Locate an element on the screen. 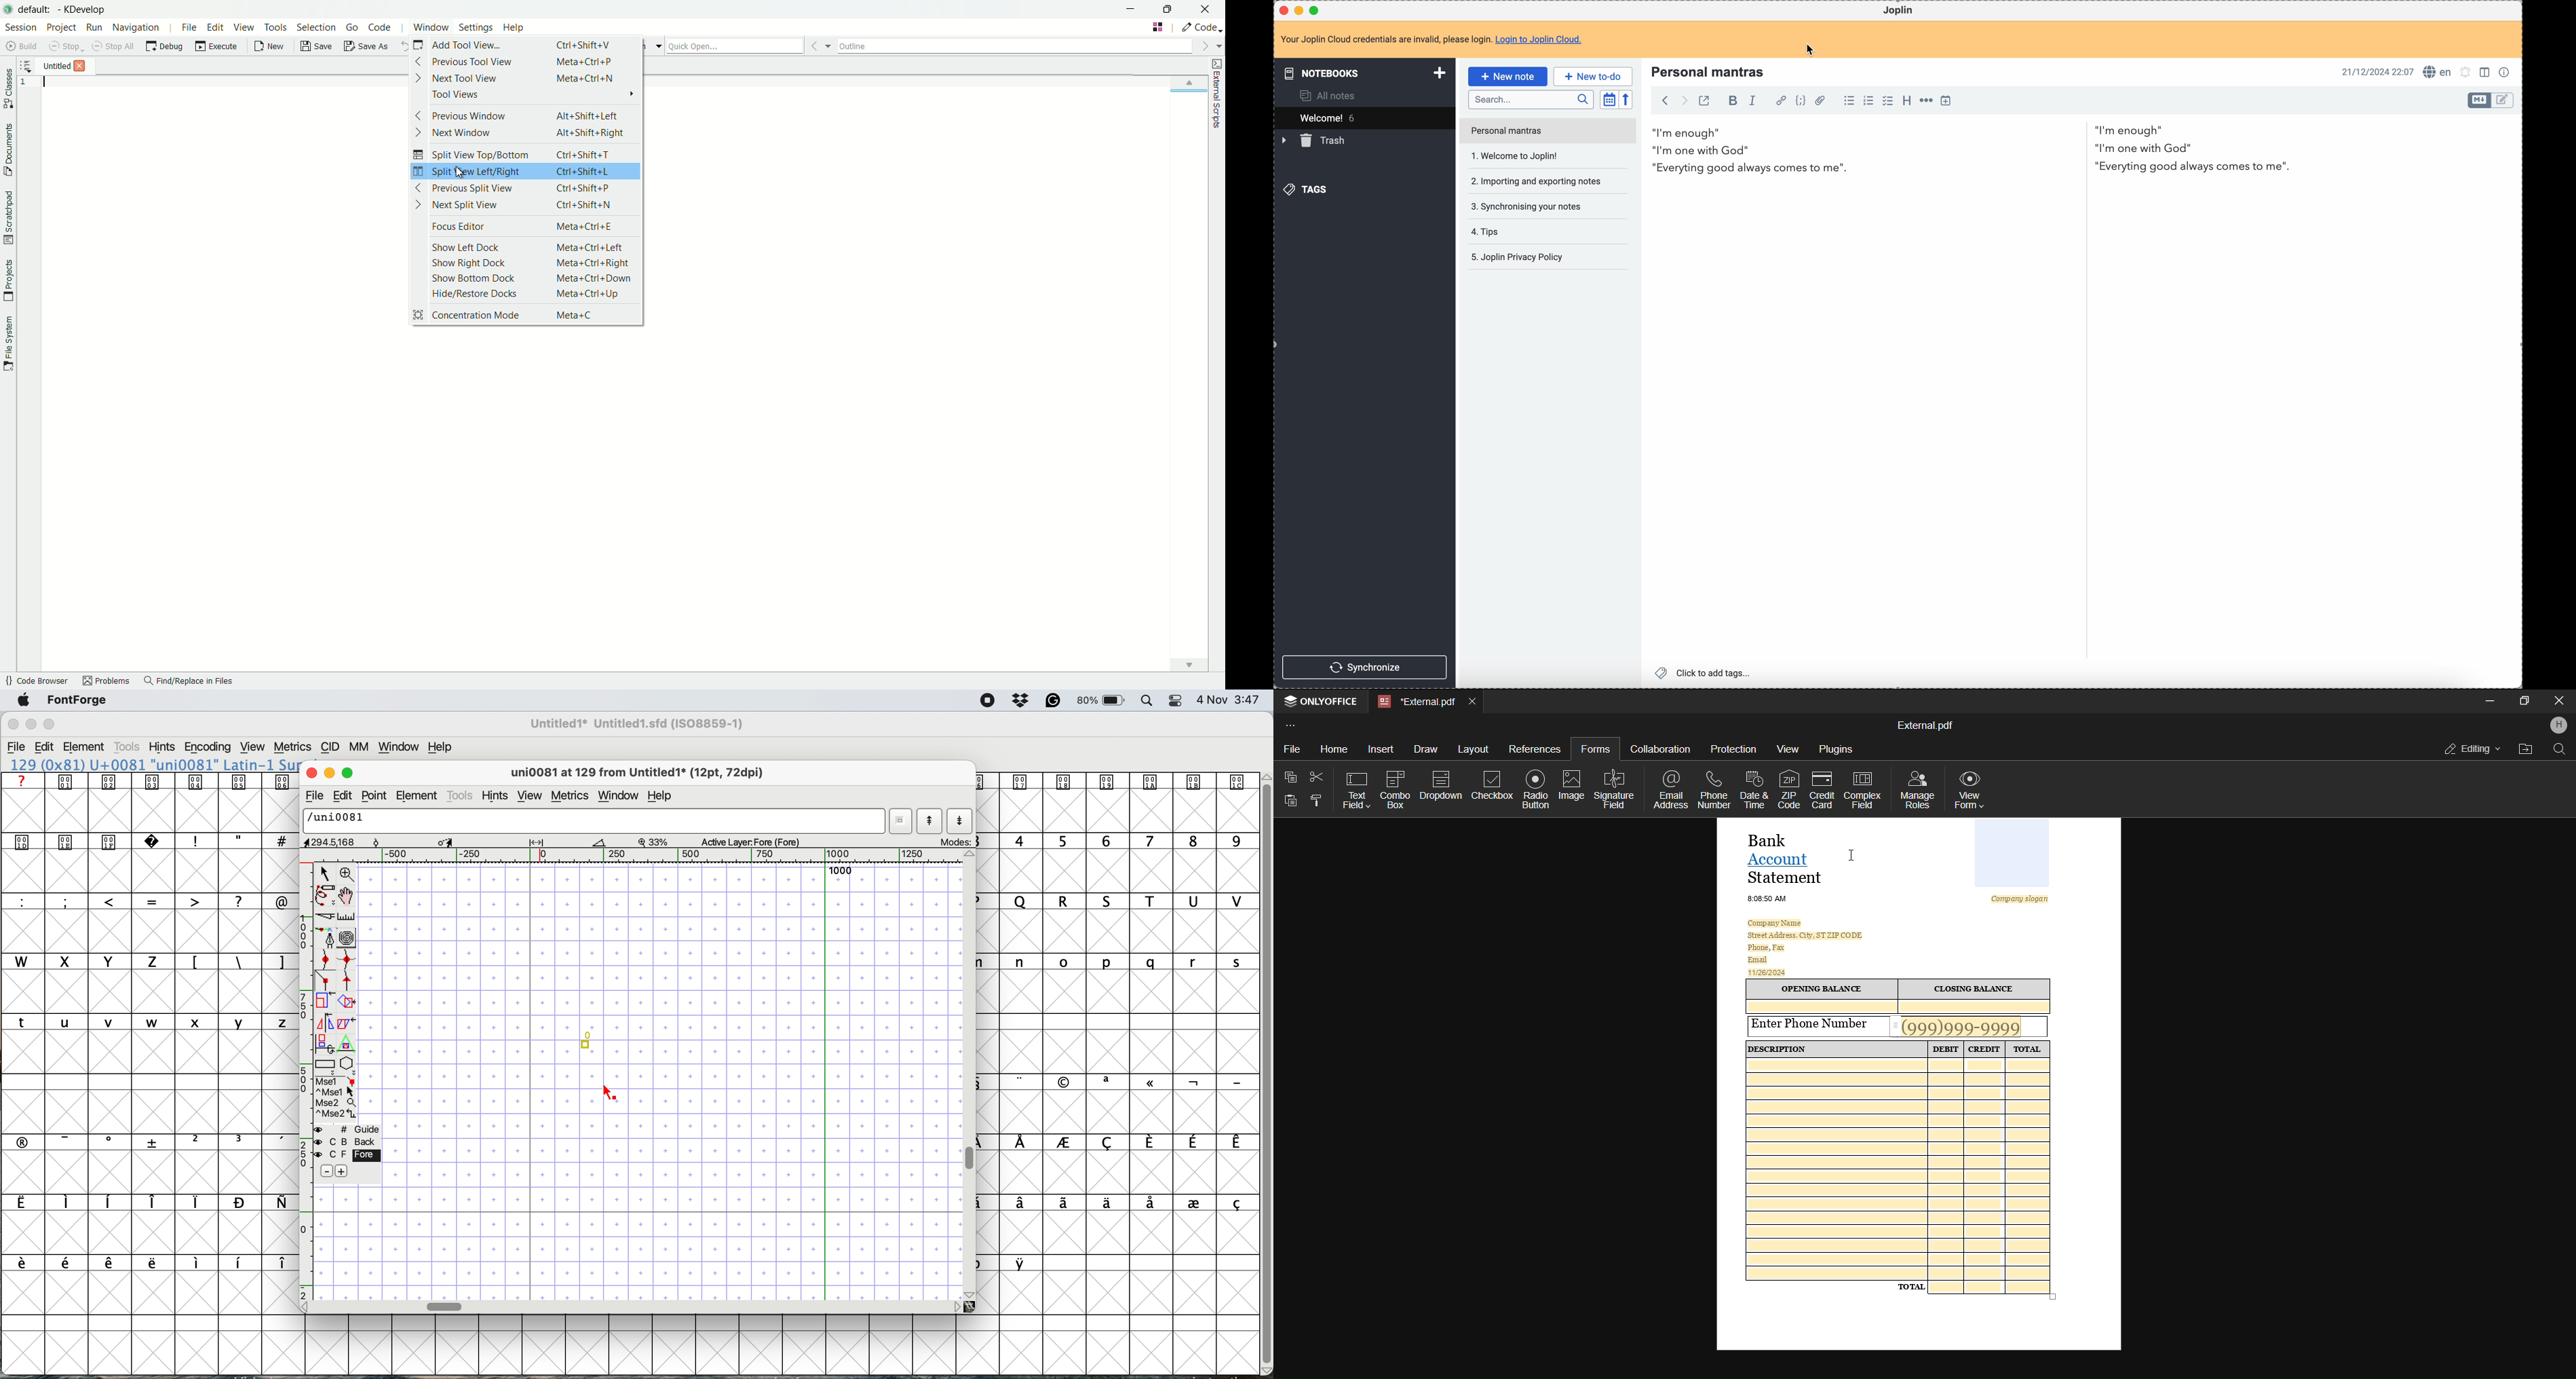 Image resolution: width=2576 pixels, height=1400 pixels. toggle editor layout is located at coordinates (2504, 99).